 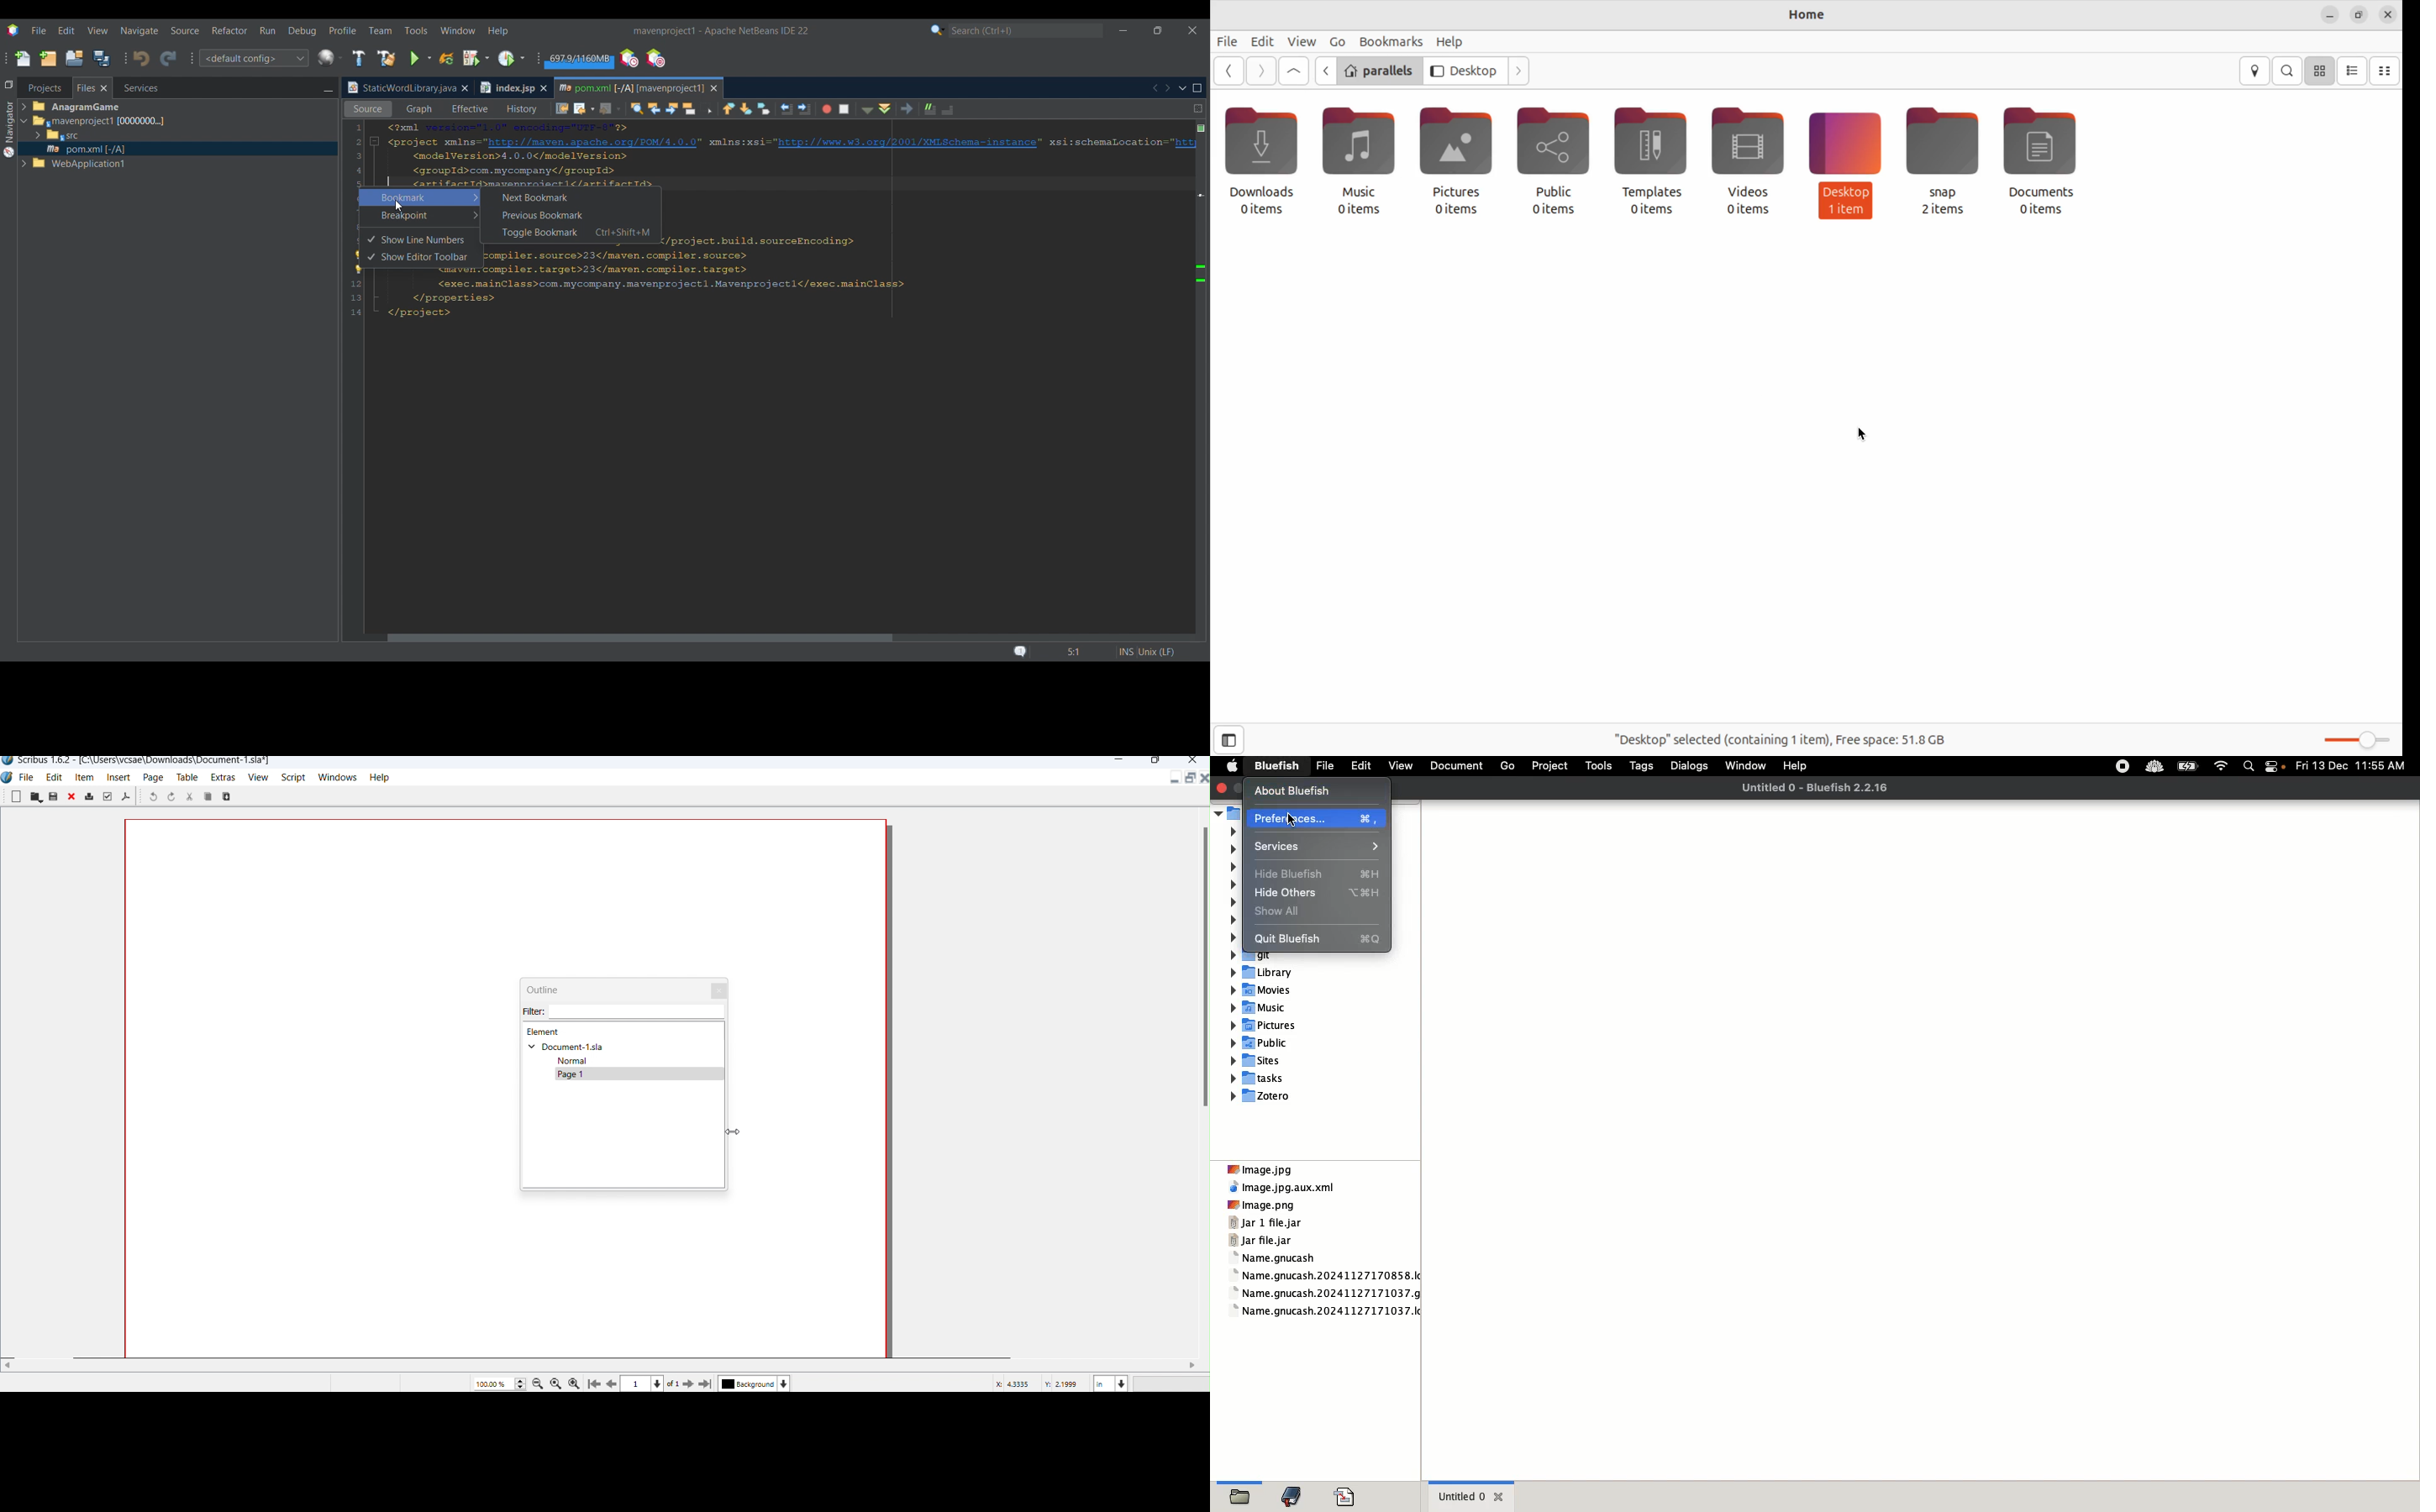 What do you see at coordinates (73, 796) in the screenshot?
I see `` at bounding box center [73, 796].